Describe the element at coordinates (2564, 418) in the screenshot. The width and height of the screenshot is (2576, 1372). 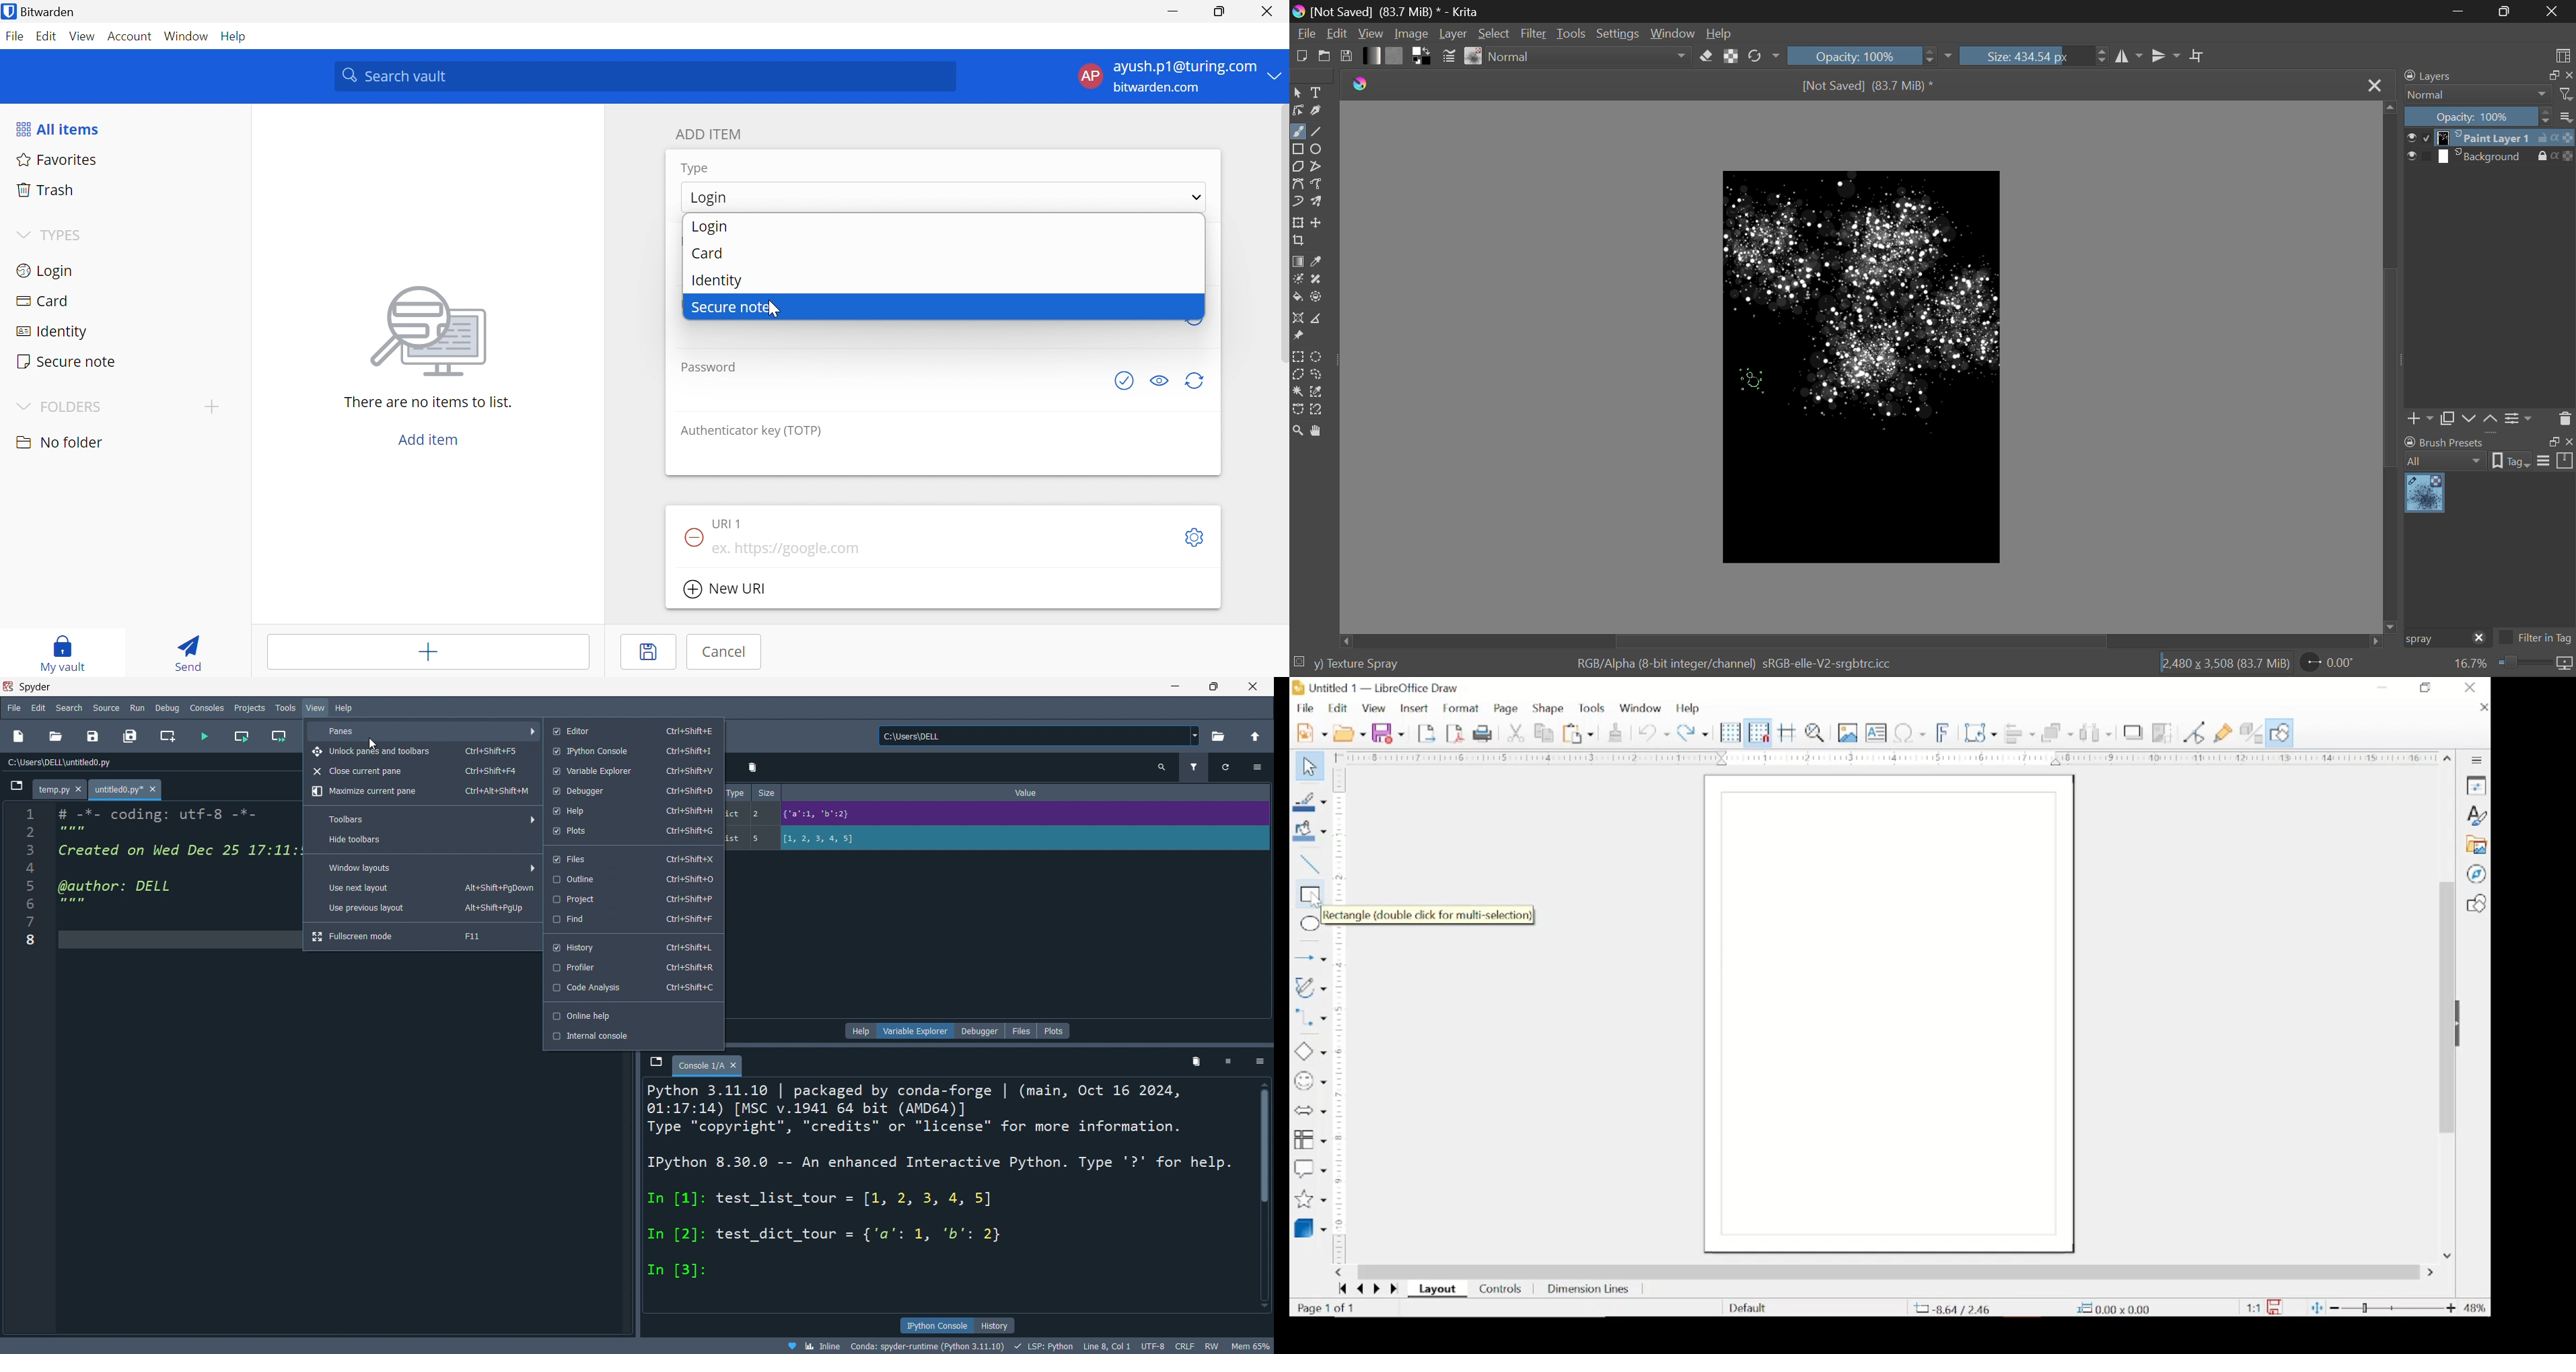
I see `Delete Layer` at that location.